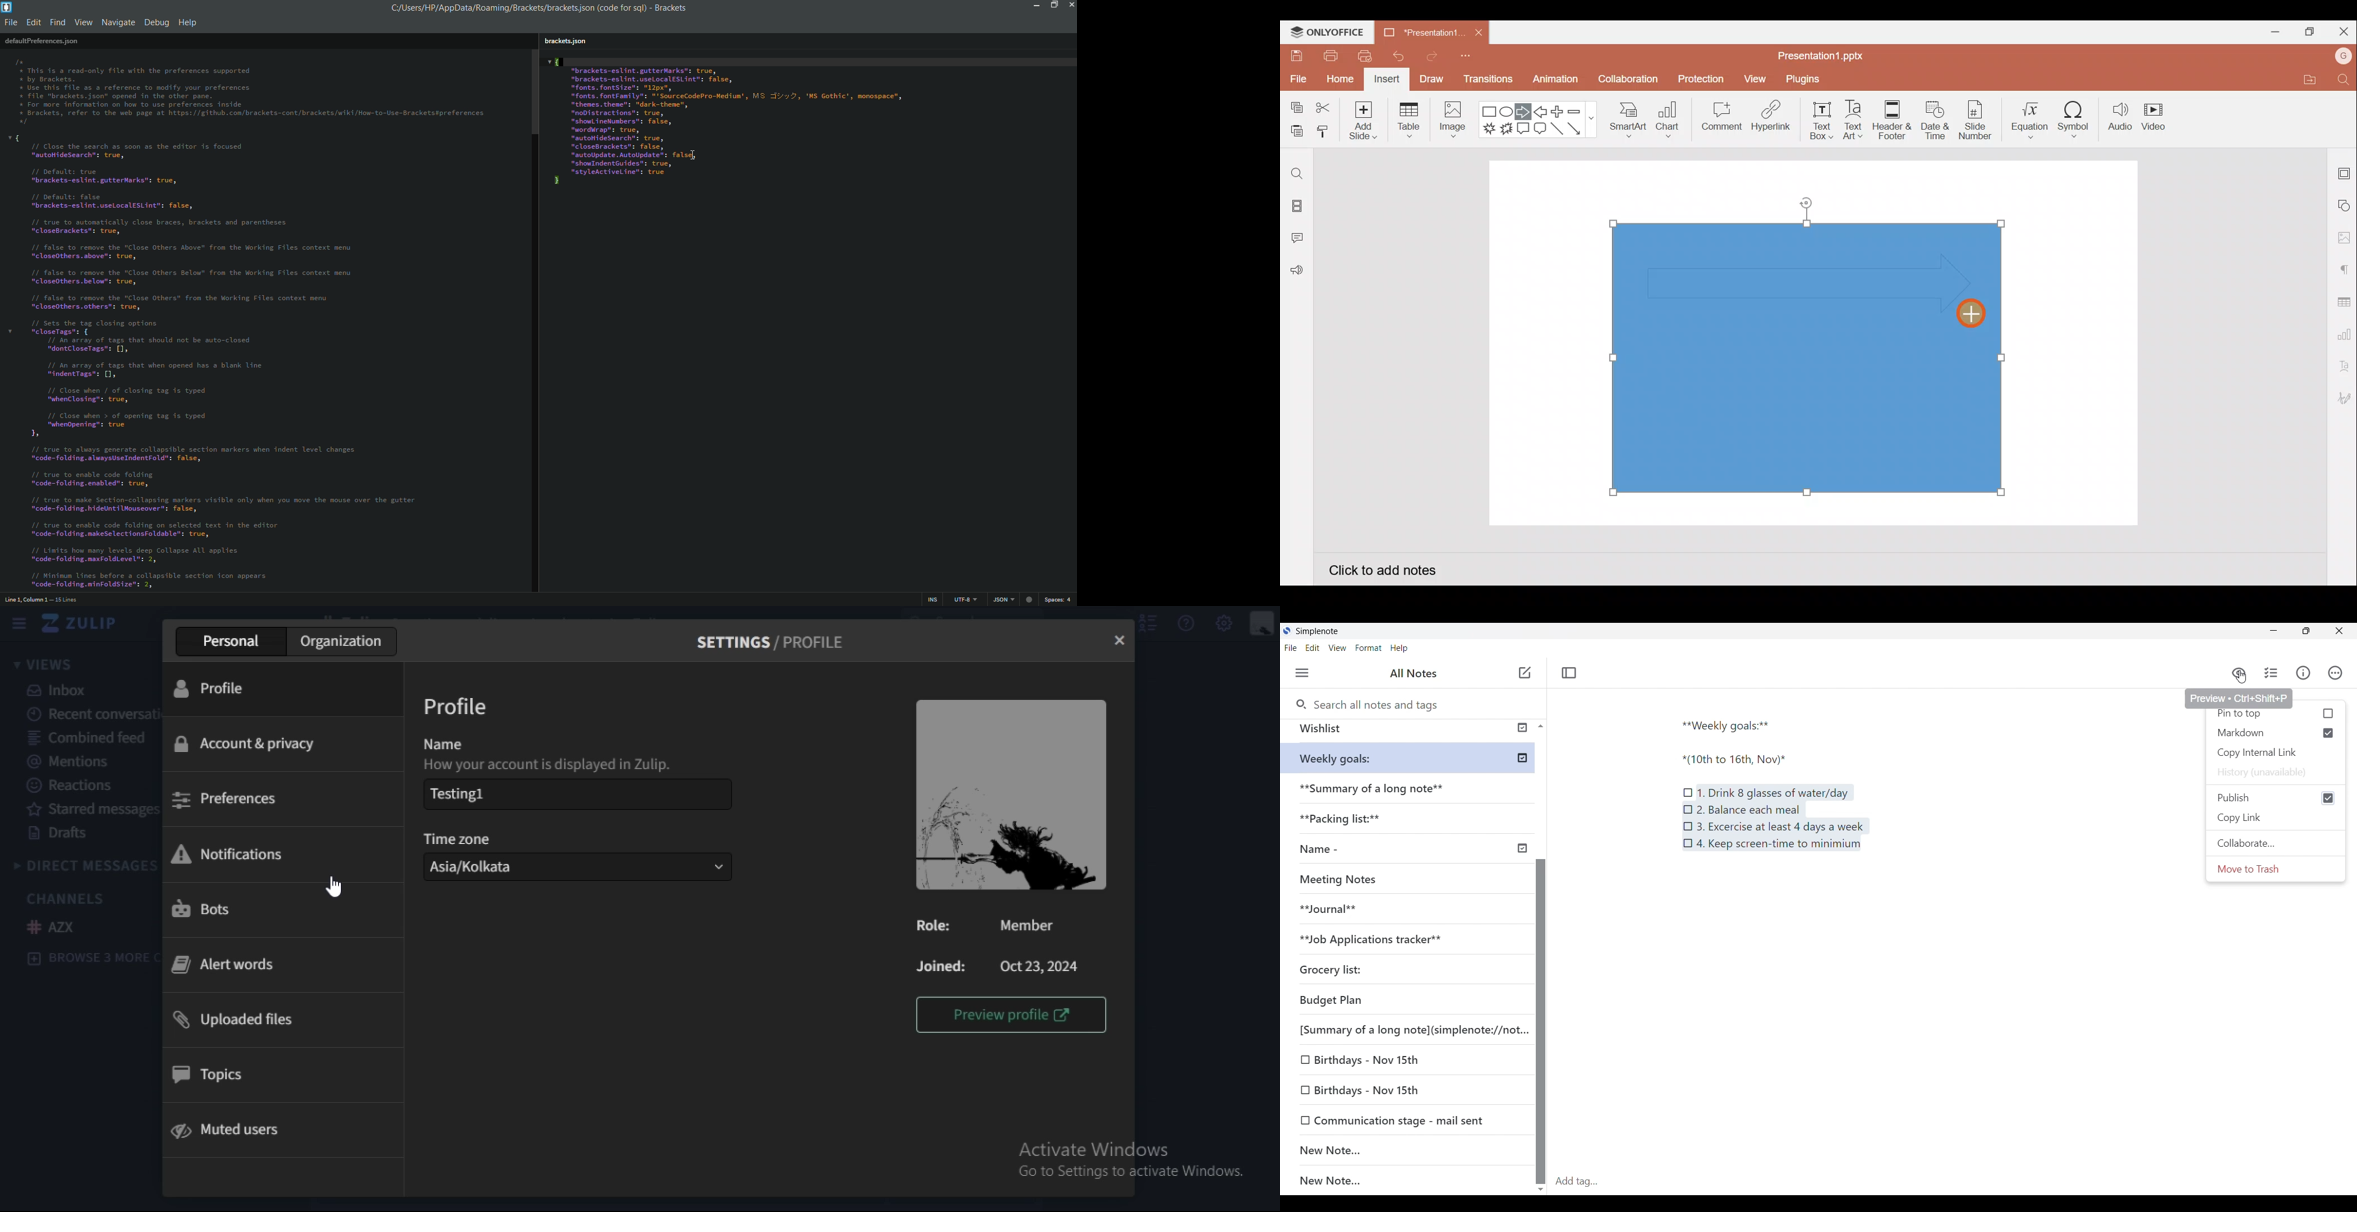 The width and height of the screenshot is (2380, 1232). I want to click on **Weekly goals:**, so click(1416, 759).